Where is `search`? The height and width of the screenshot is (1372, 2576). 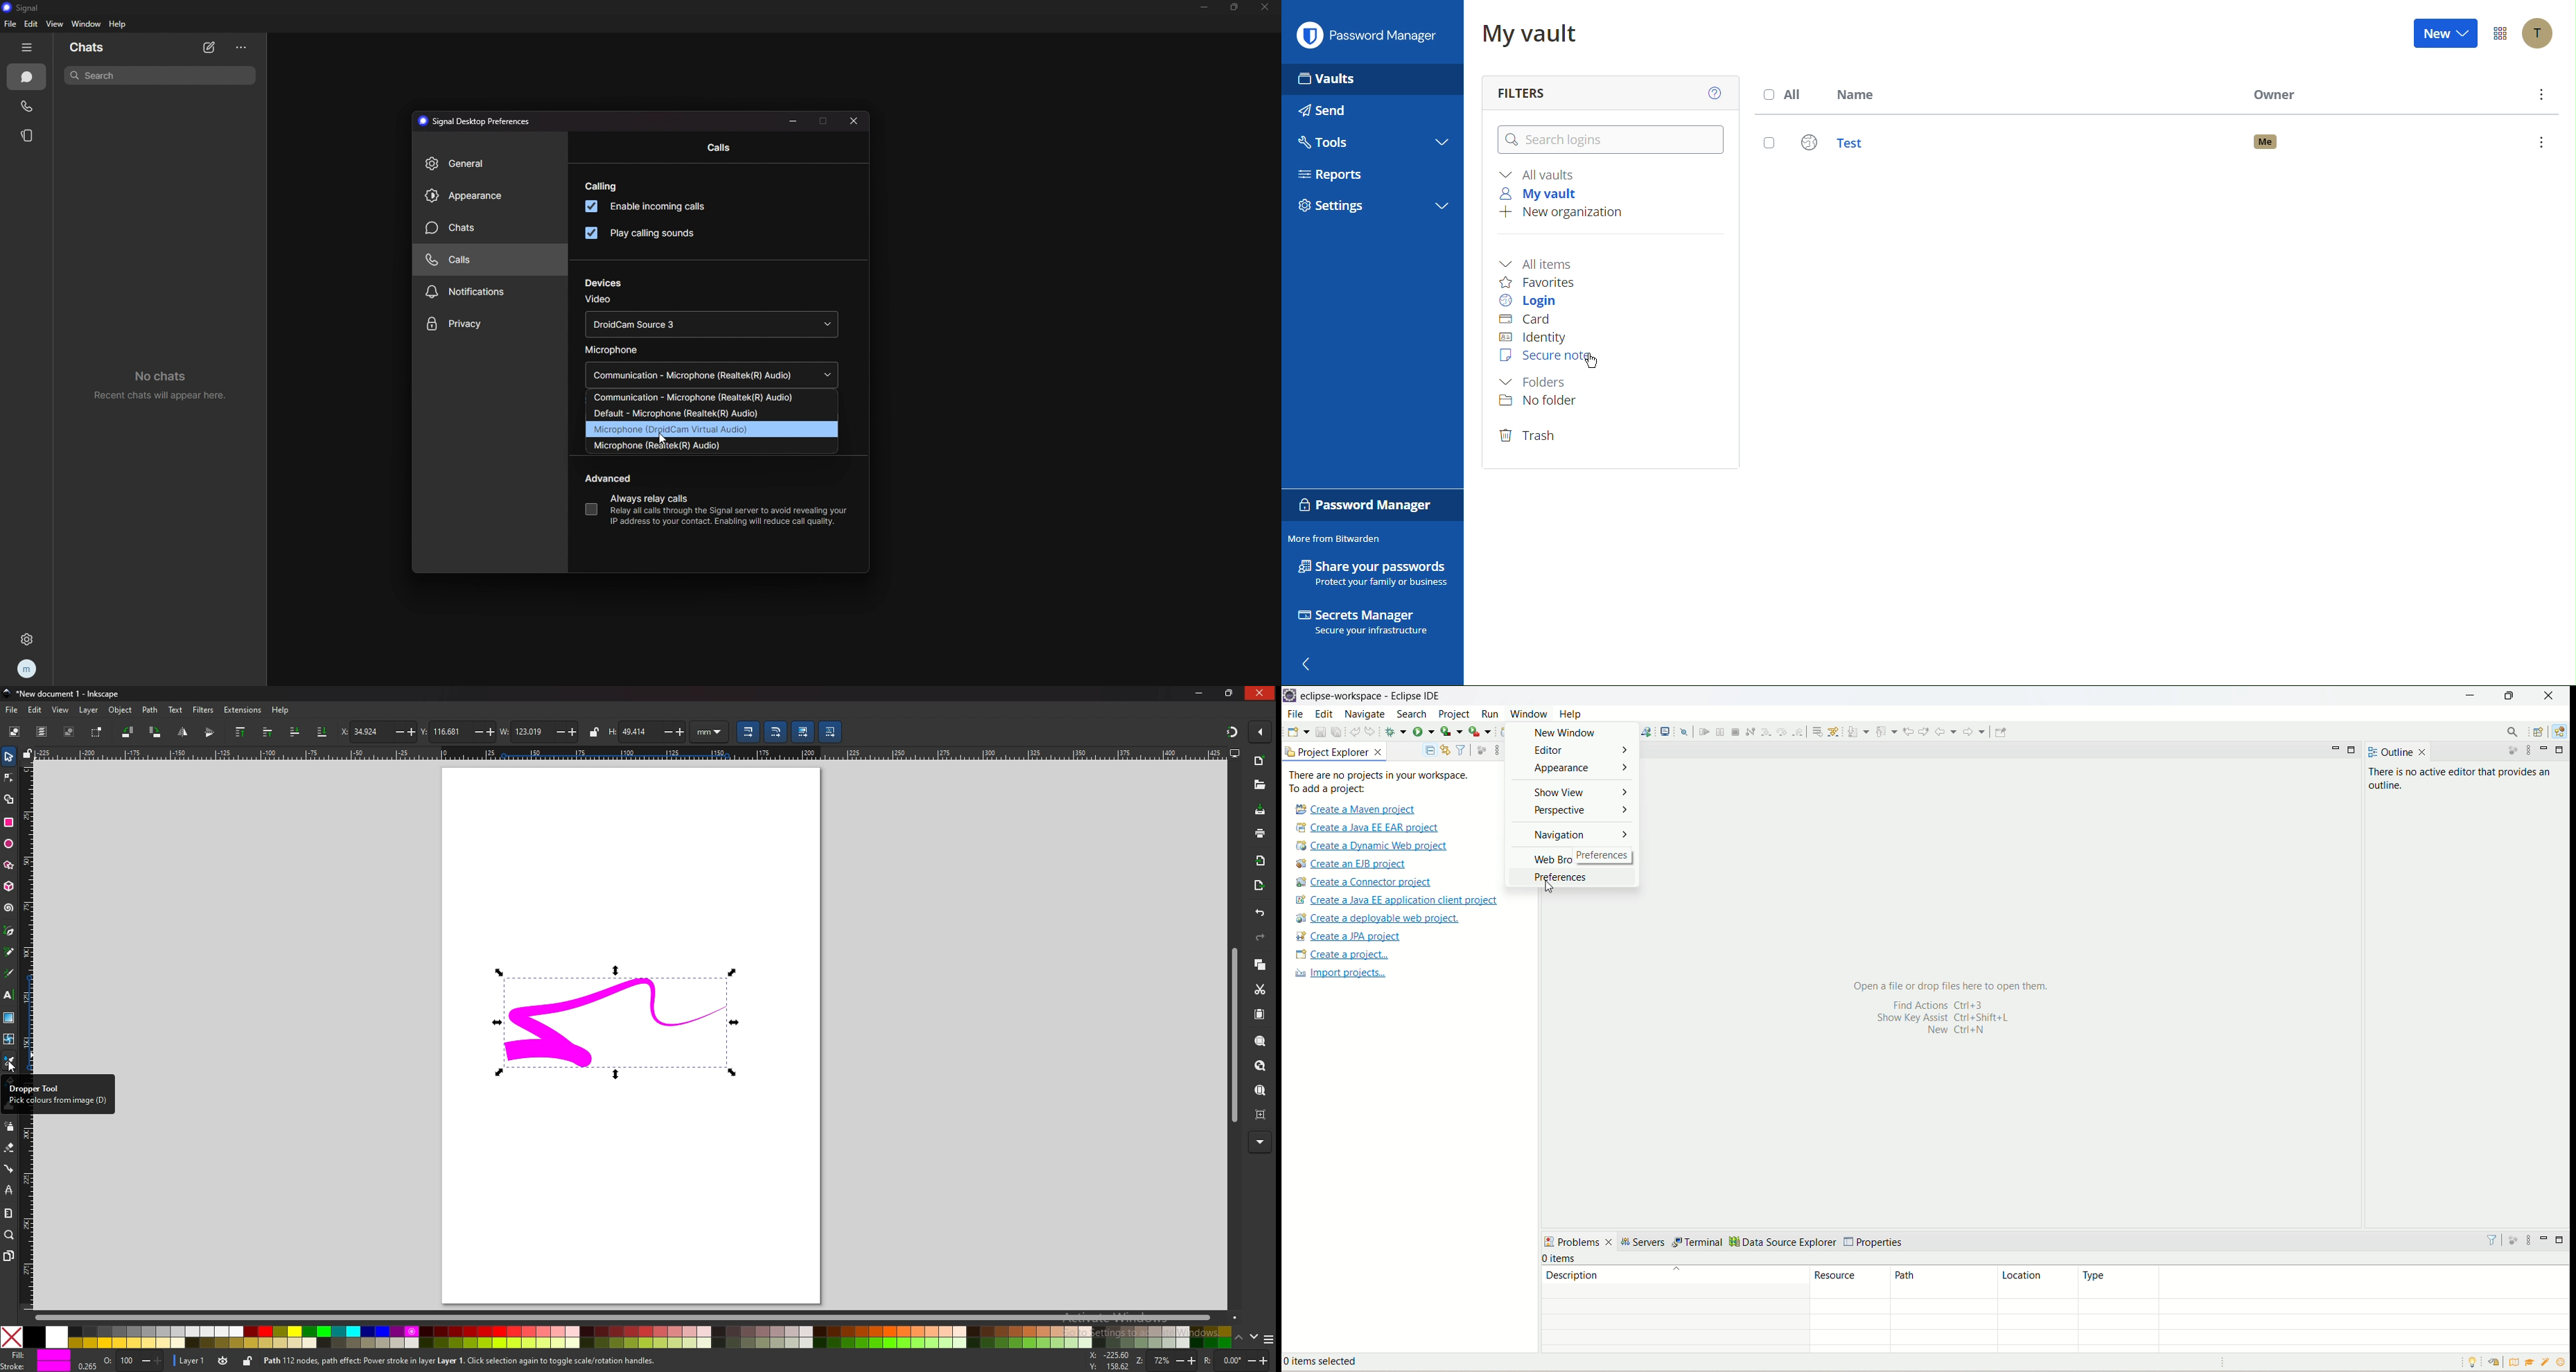
search is located at coordinates (161, 75).